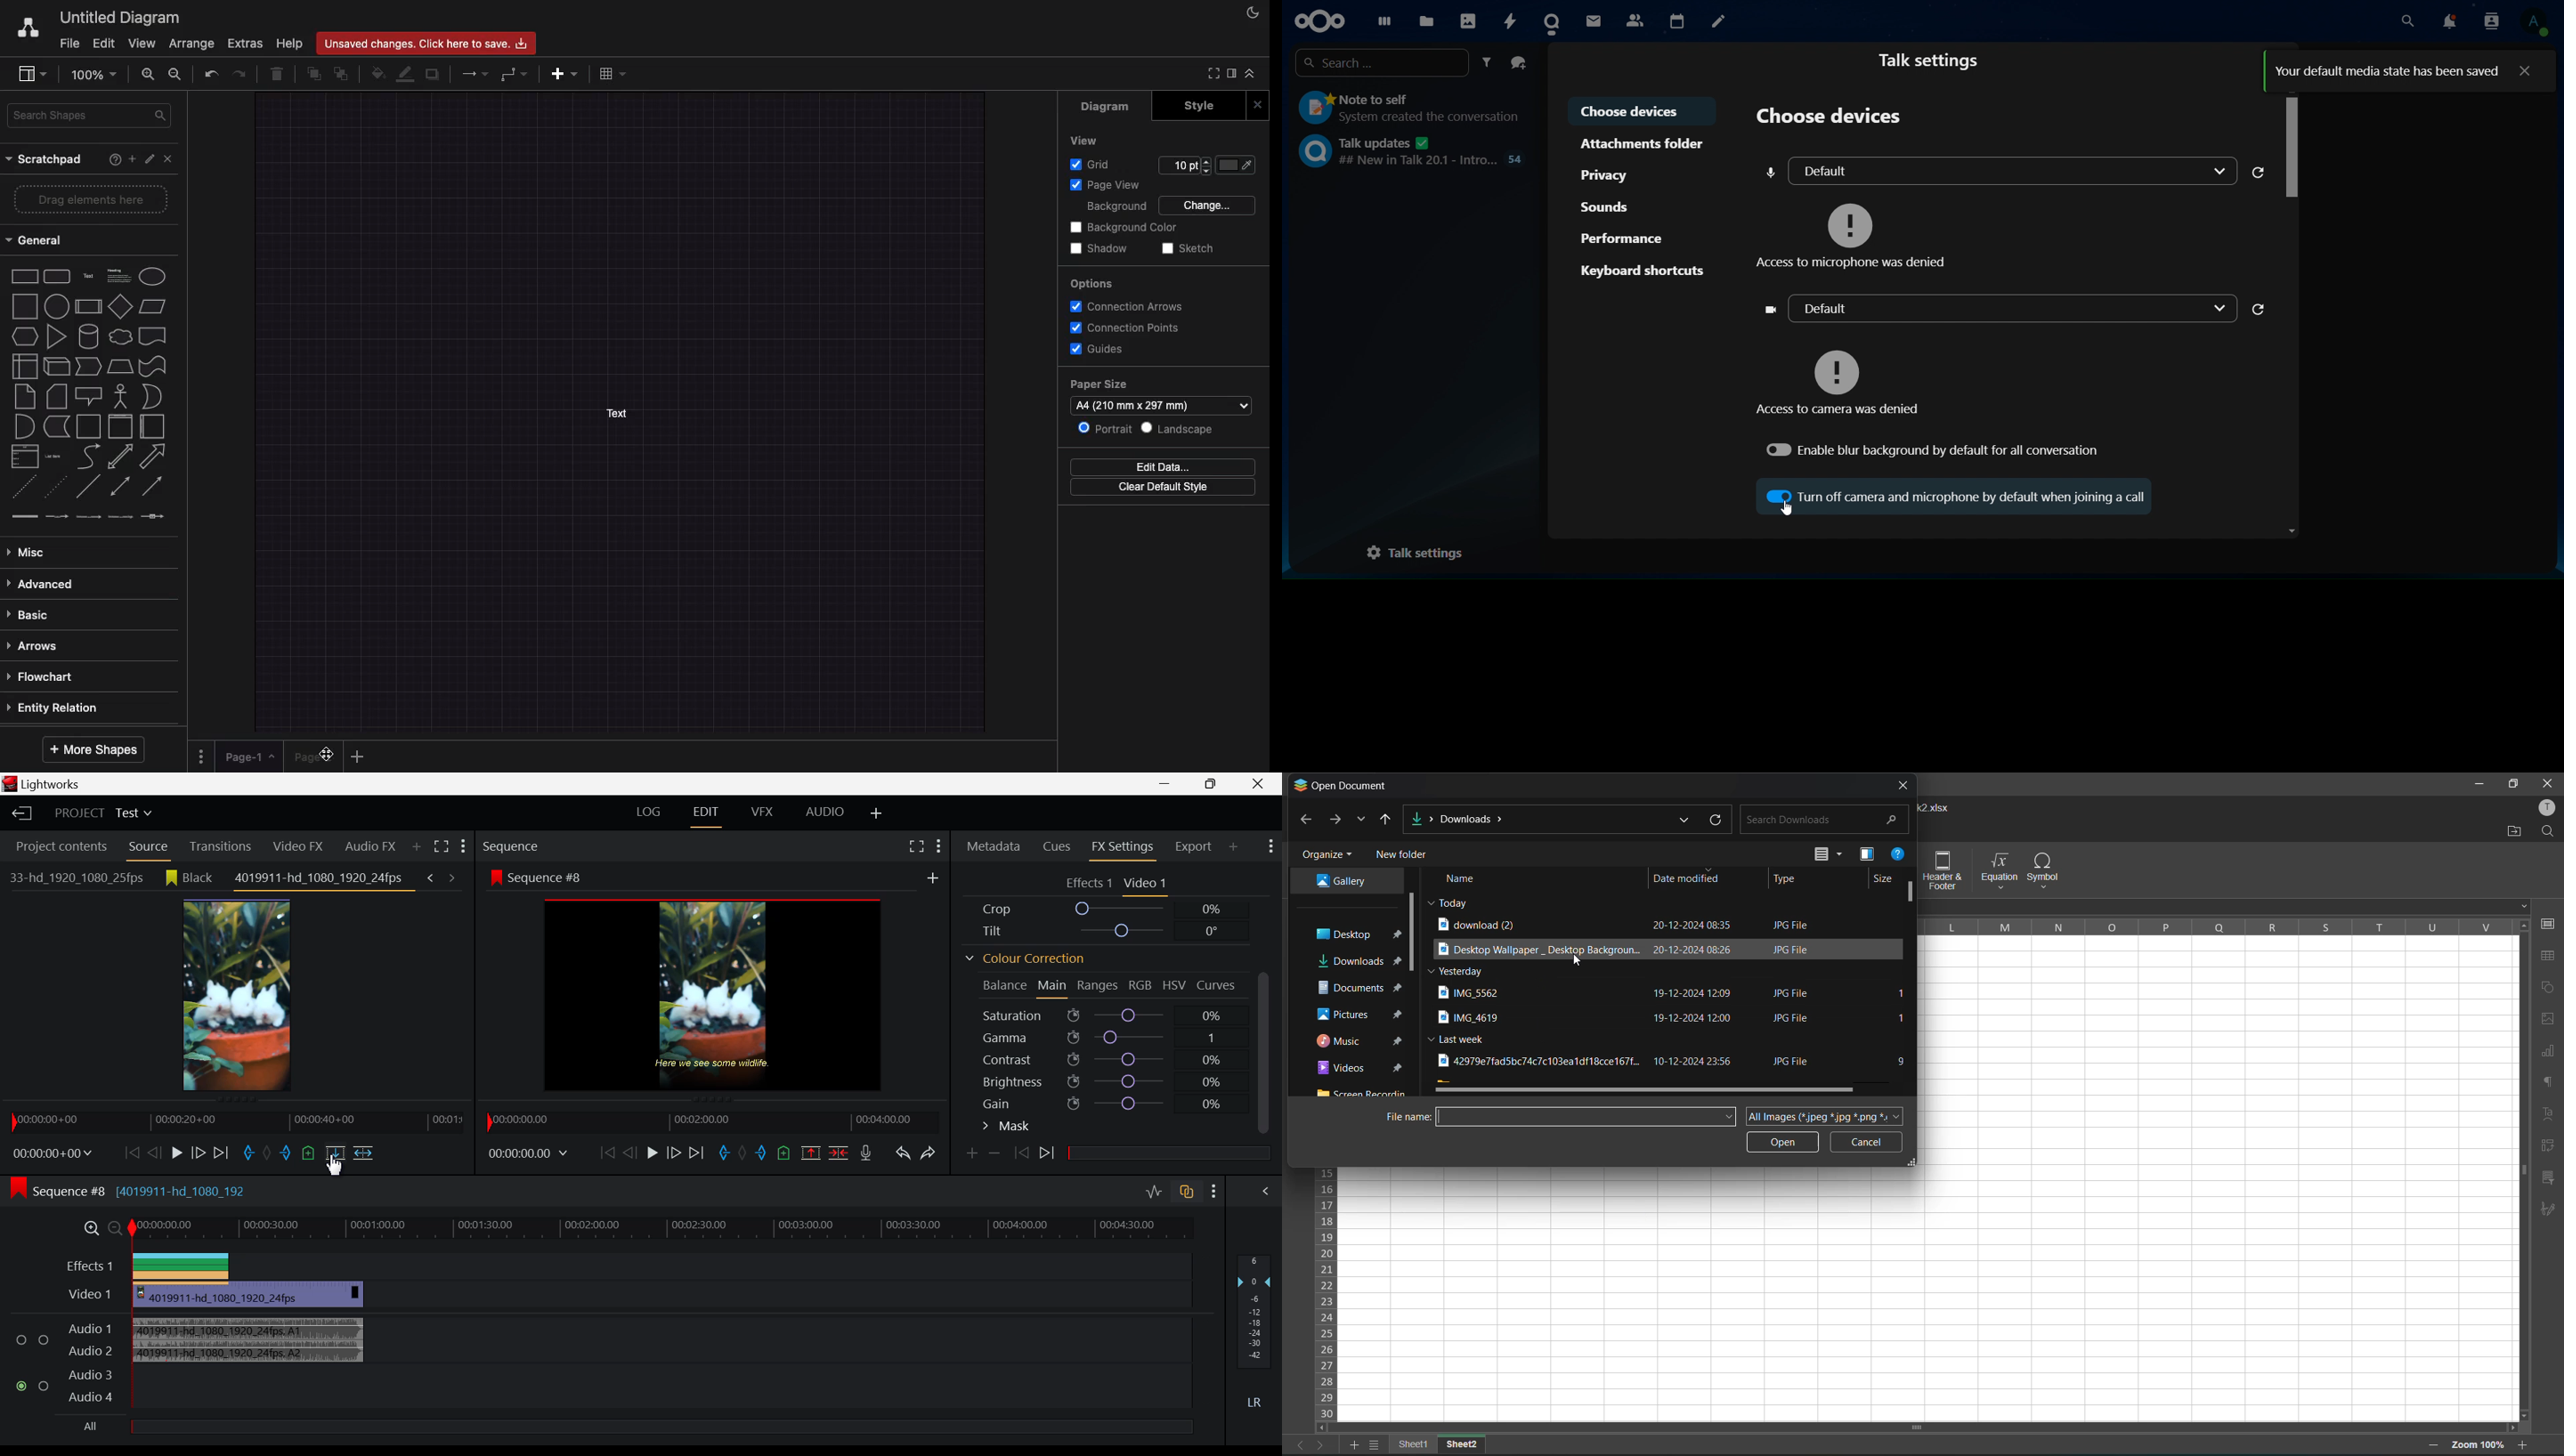 The width and height of the screenshot is (2576, 1456). What do you see at coordinates (1719, 19) in the screenshot?
I see `notes` at bounding box center [1719, 19].